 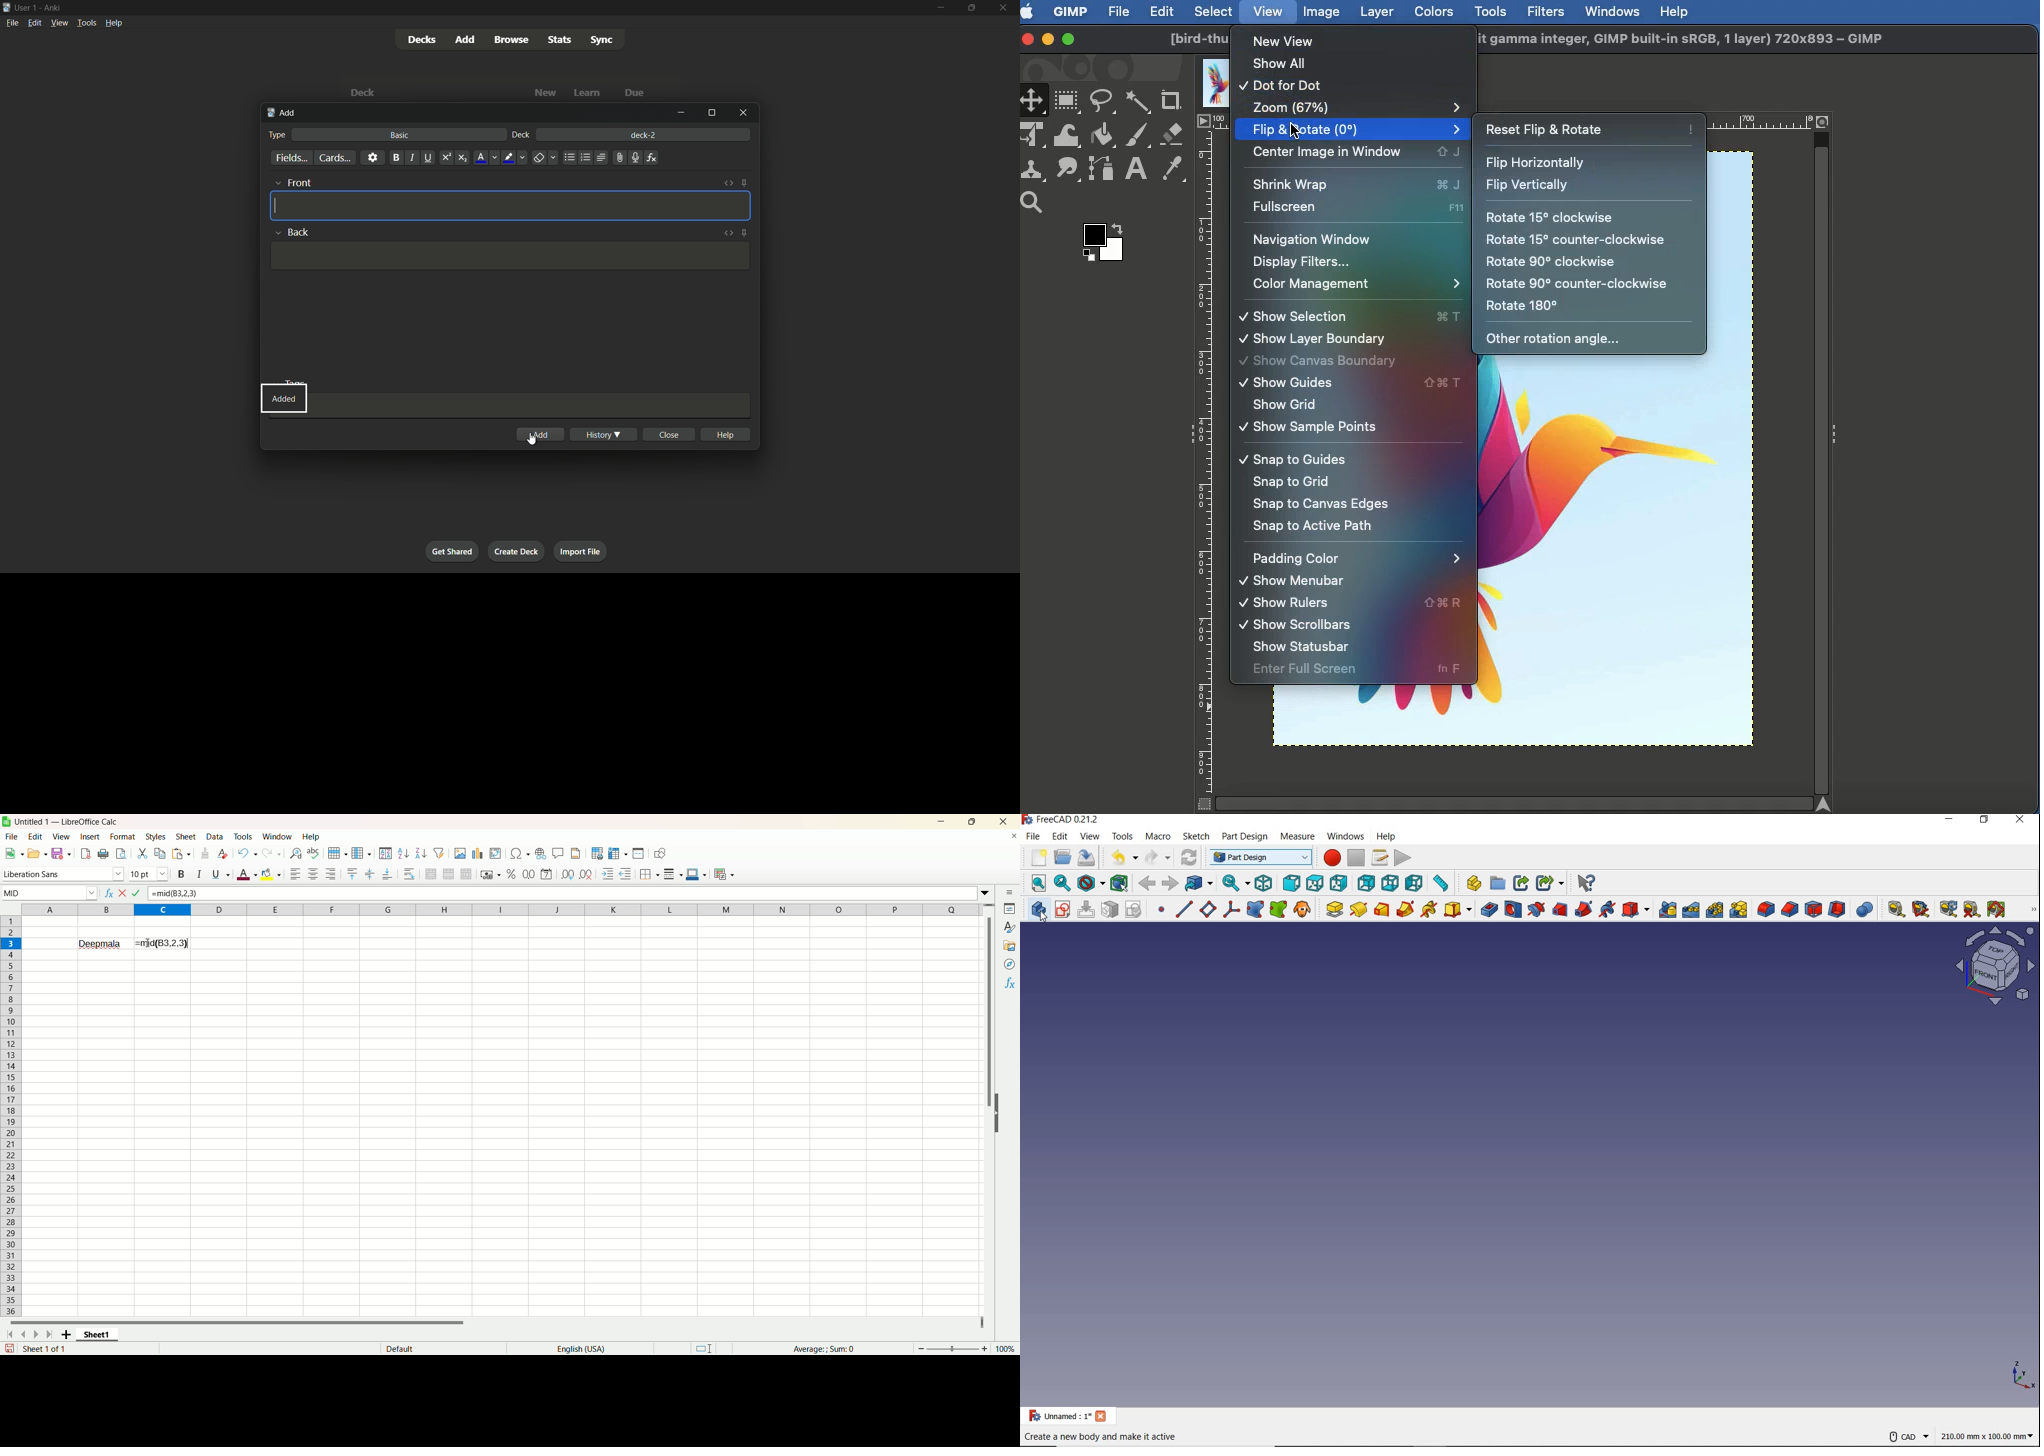 What do you see at coordinates (33, 22) in the screenshot?
I see `edit menu` at bounding box center [33, 22].